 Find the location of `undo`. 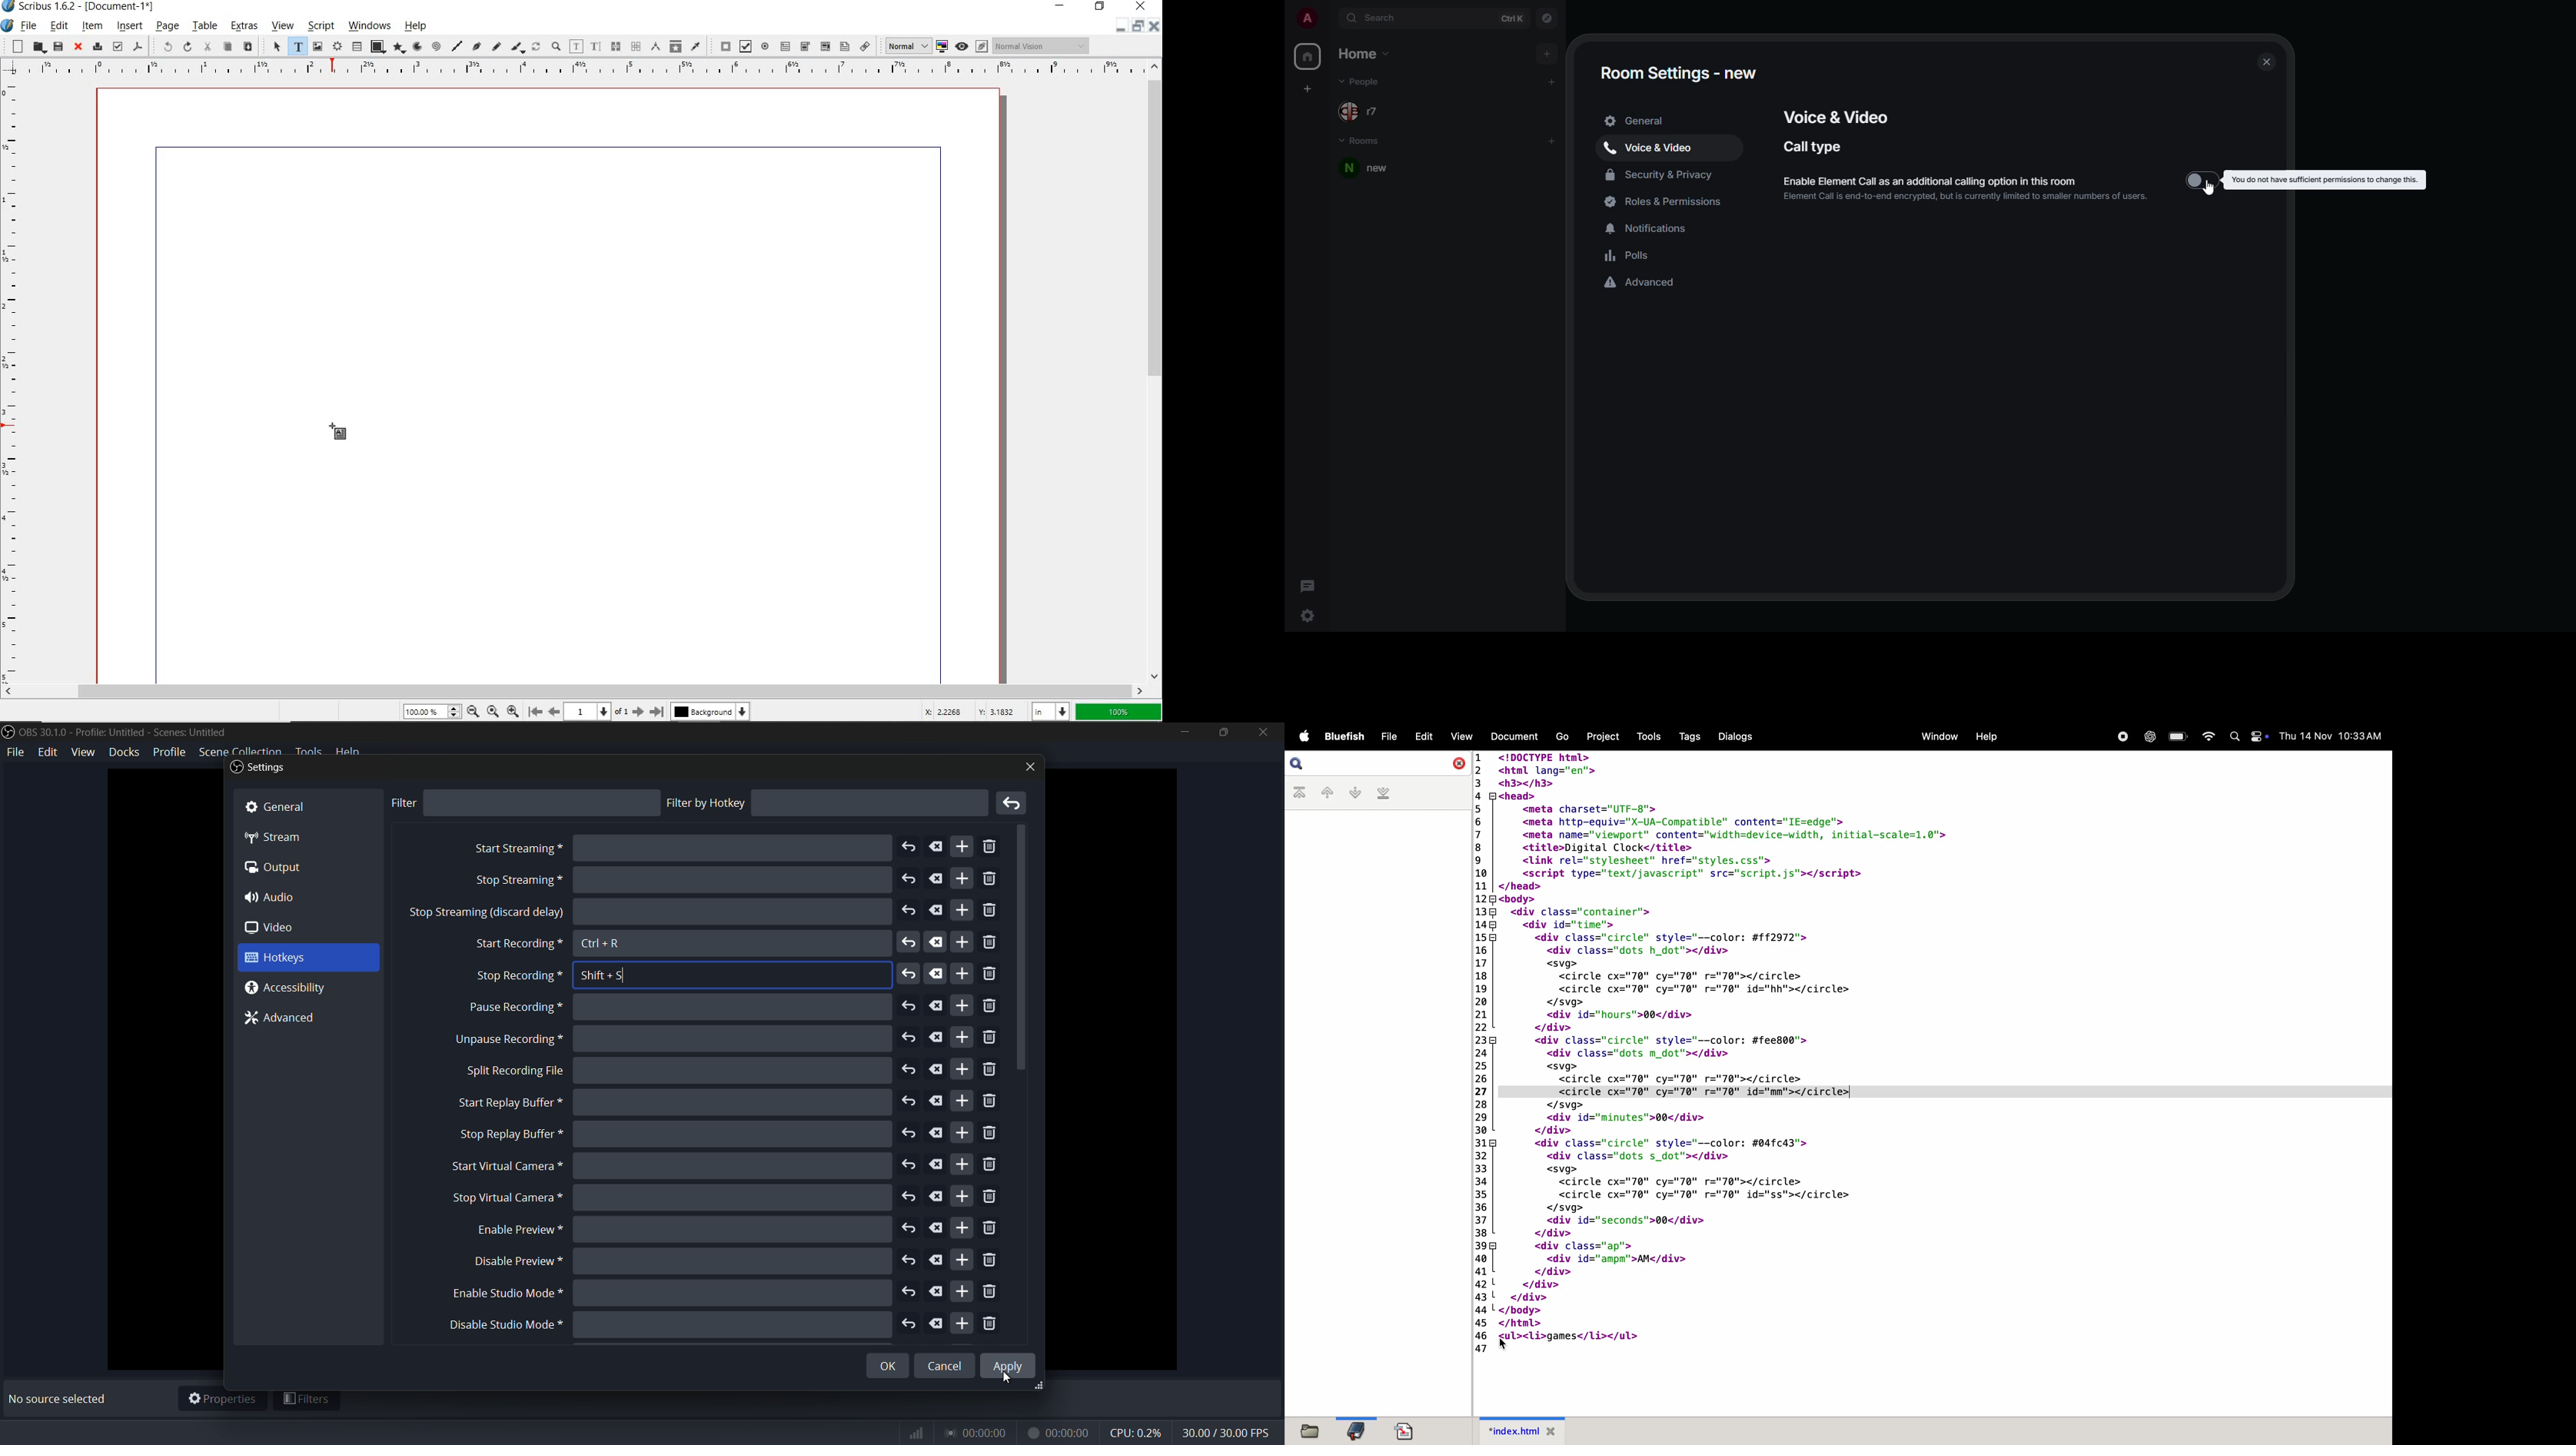

undo is located at coordinates (911, 1197).